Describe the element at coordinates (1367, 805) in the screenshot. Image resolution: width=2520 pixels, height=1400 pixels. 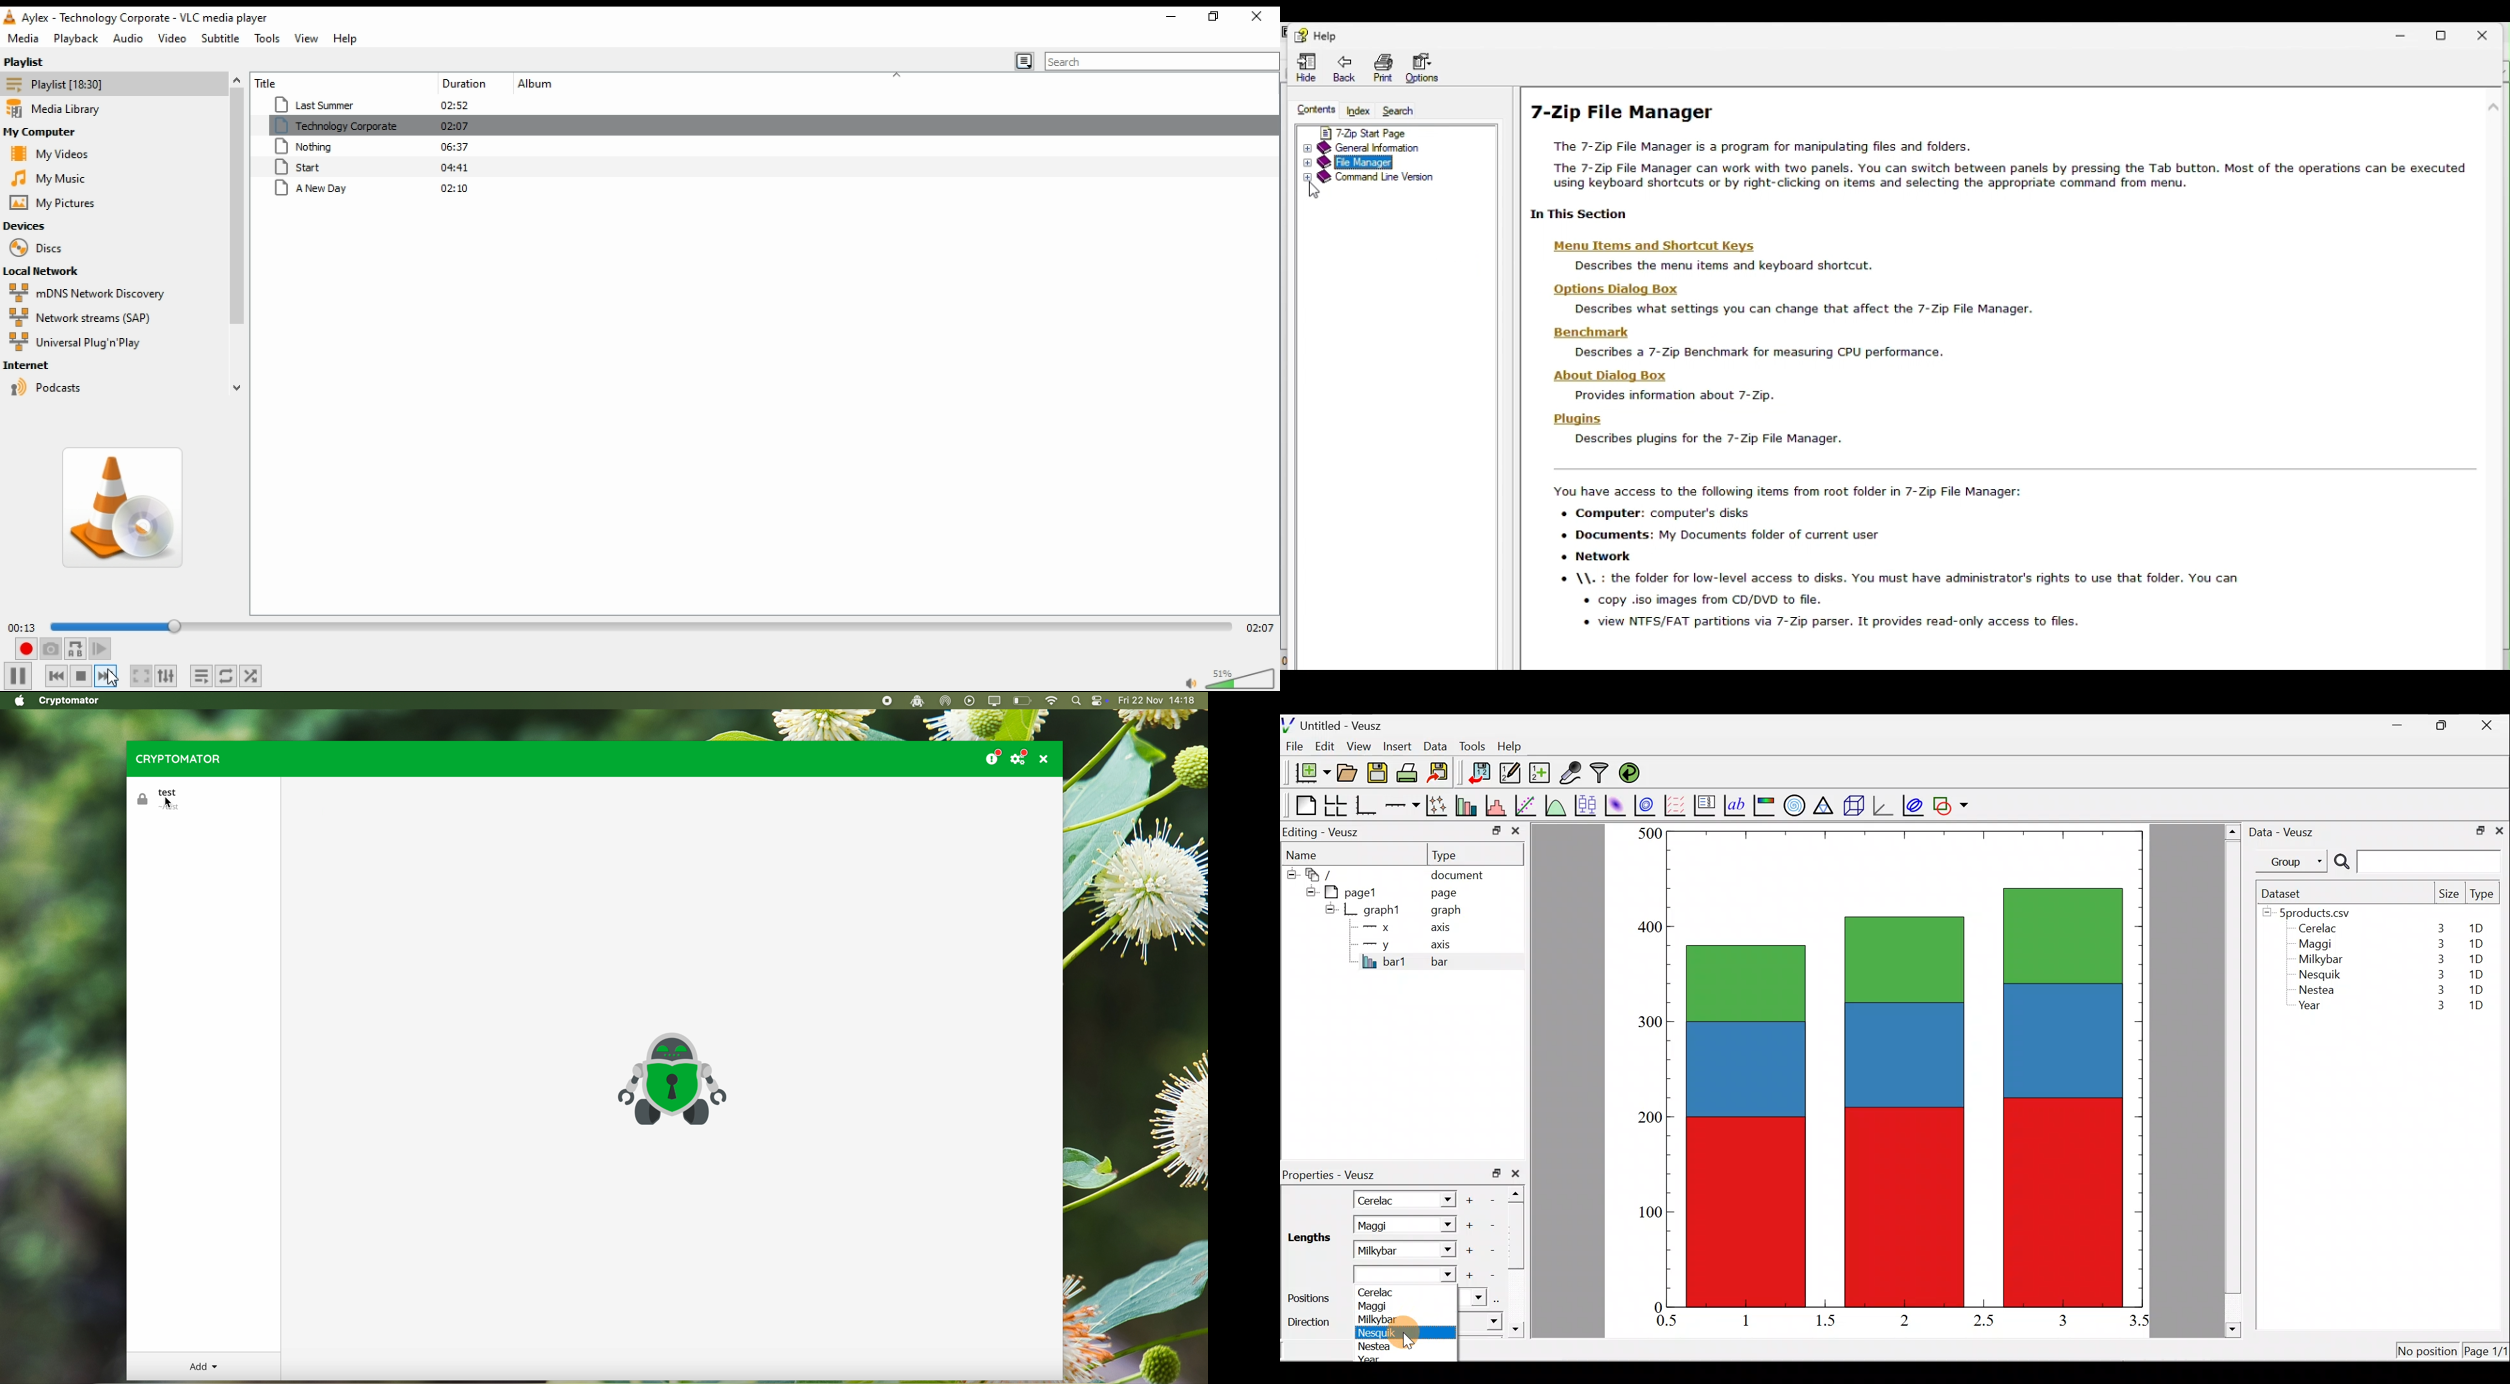
I see `Base graph` at that location.